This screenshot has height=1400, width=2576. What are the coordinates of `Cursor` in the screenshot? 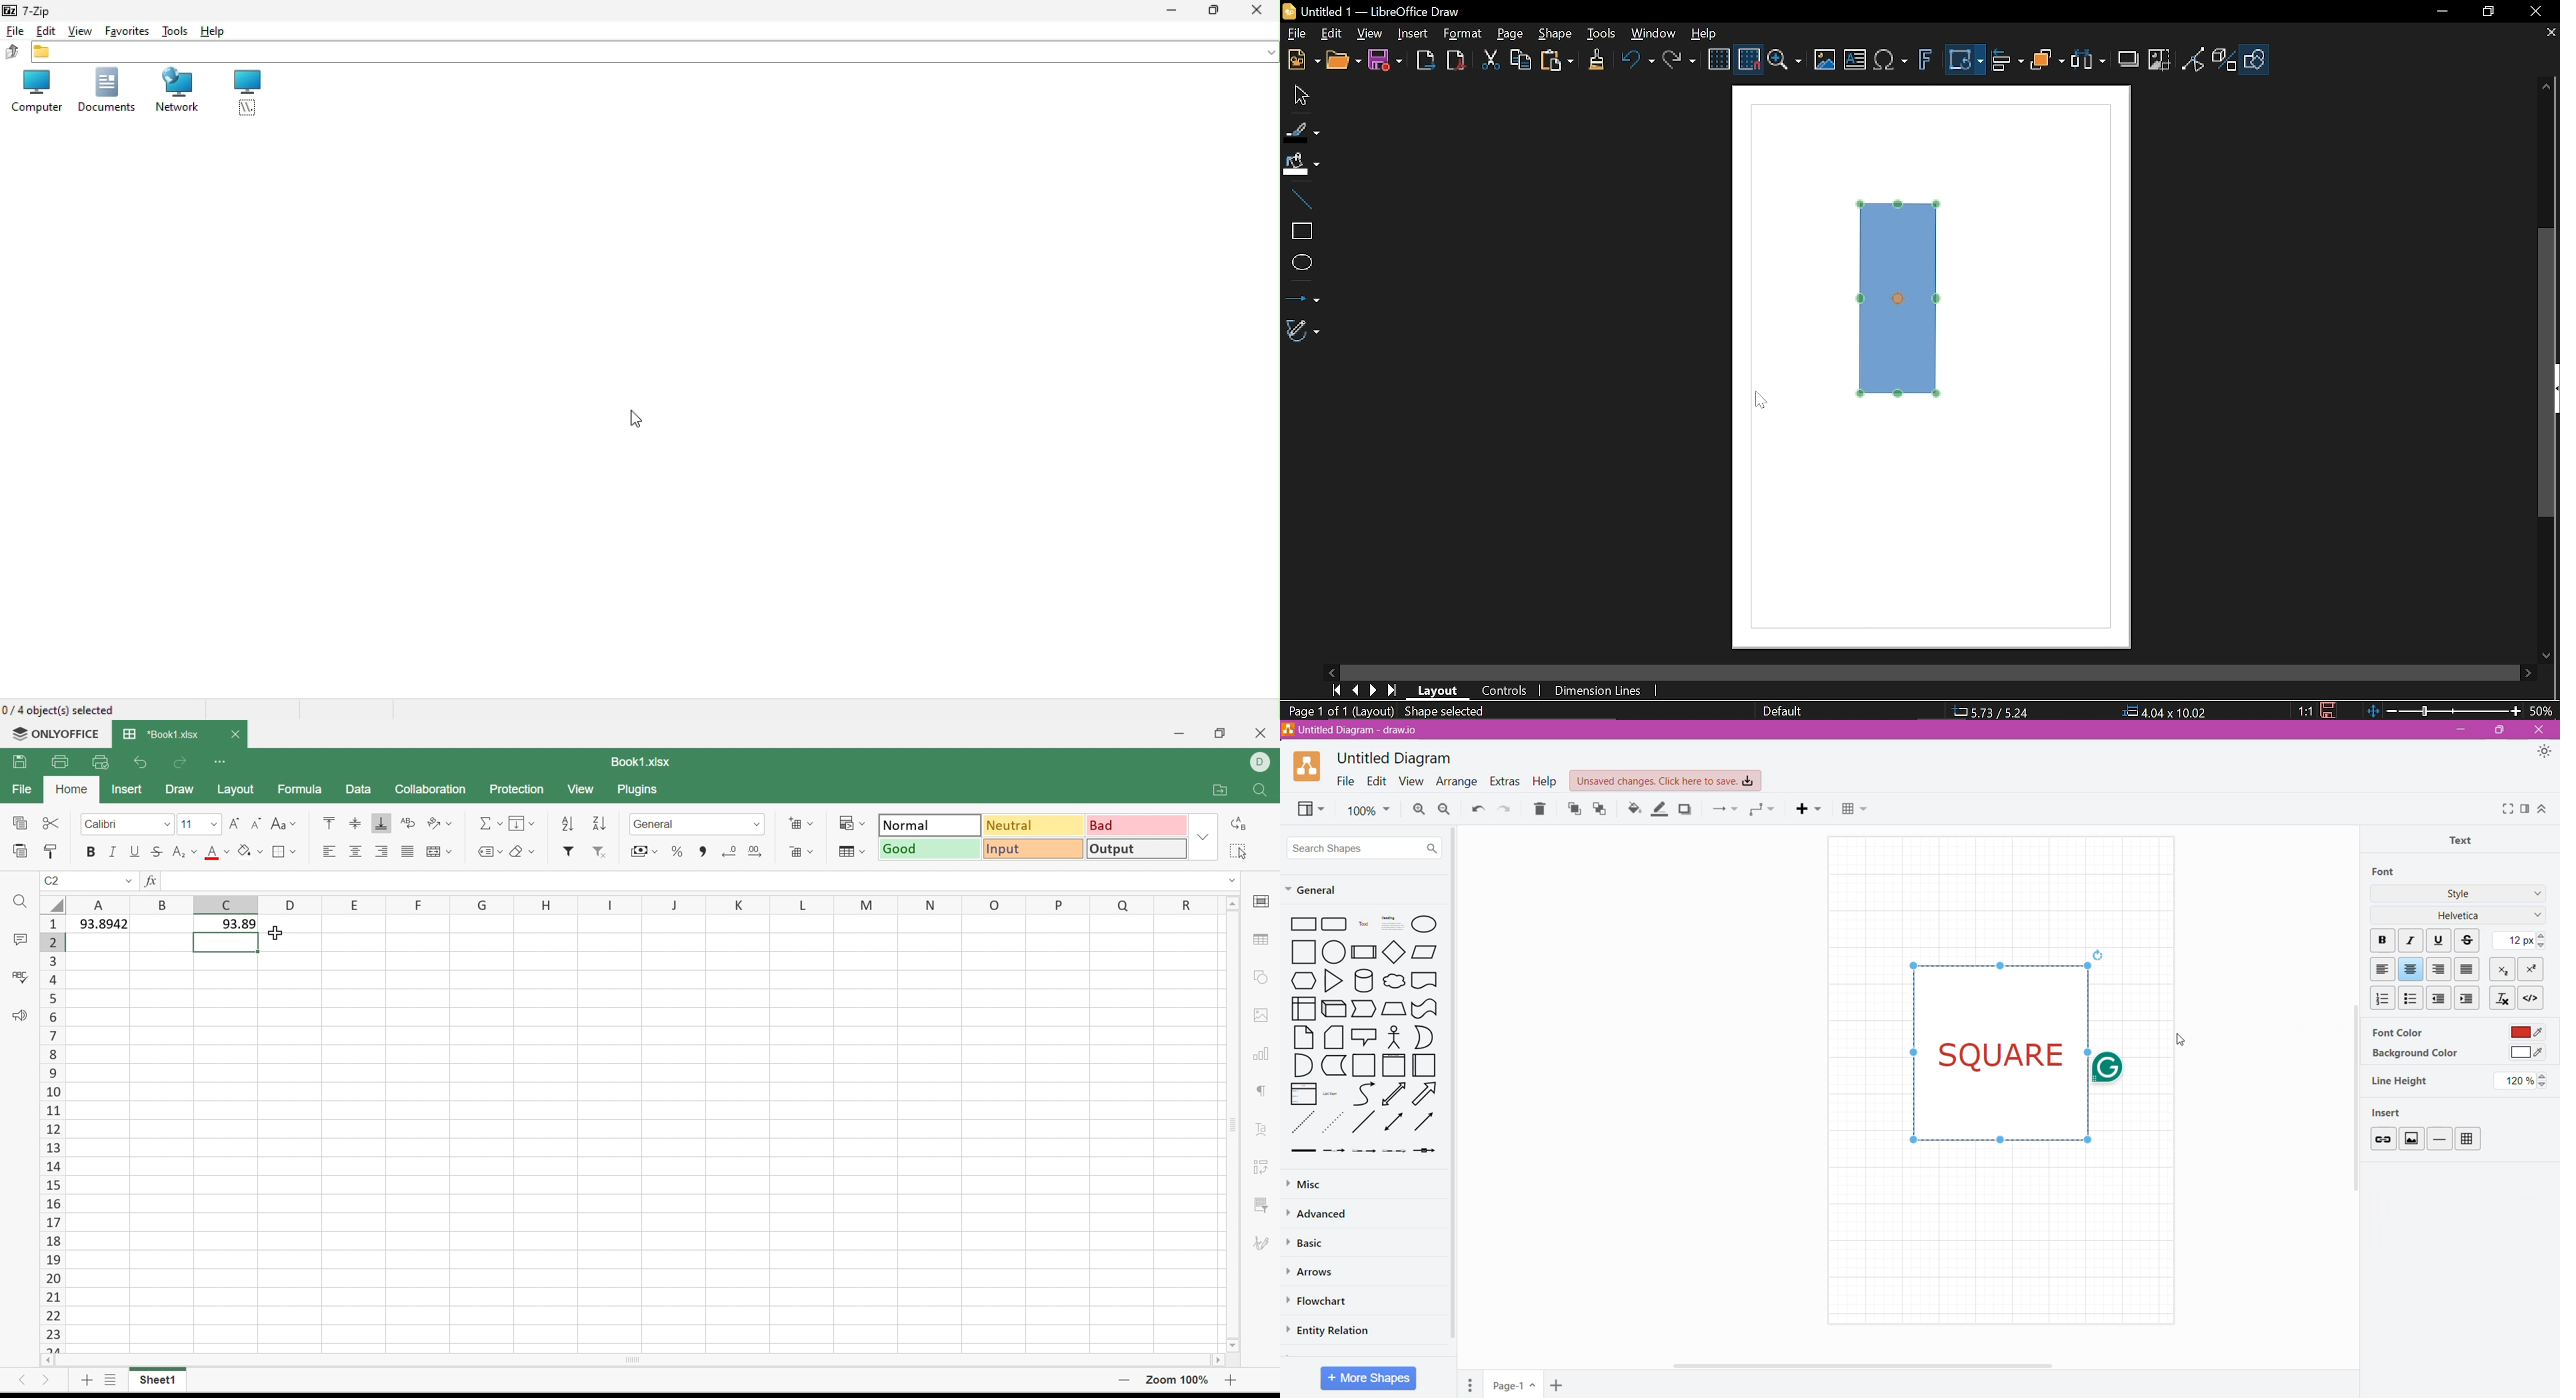 It's located at (1759, 398).